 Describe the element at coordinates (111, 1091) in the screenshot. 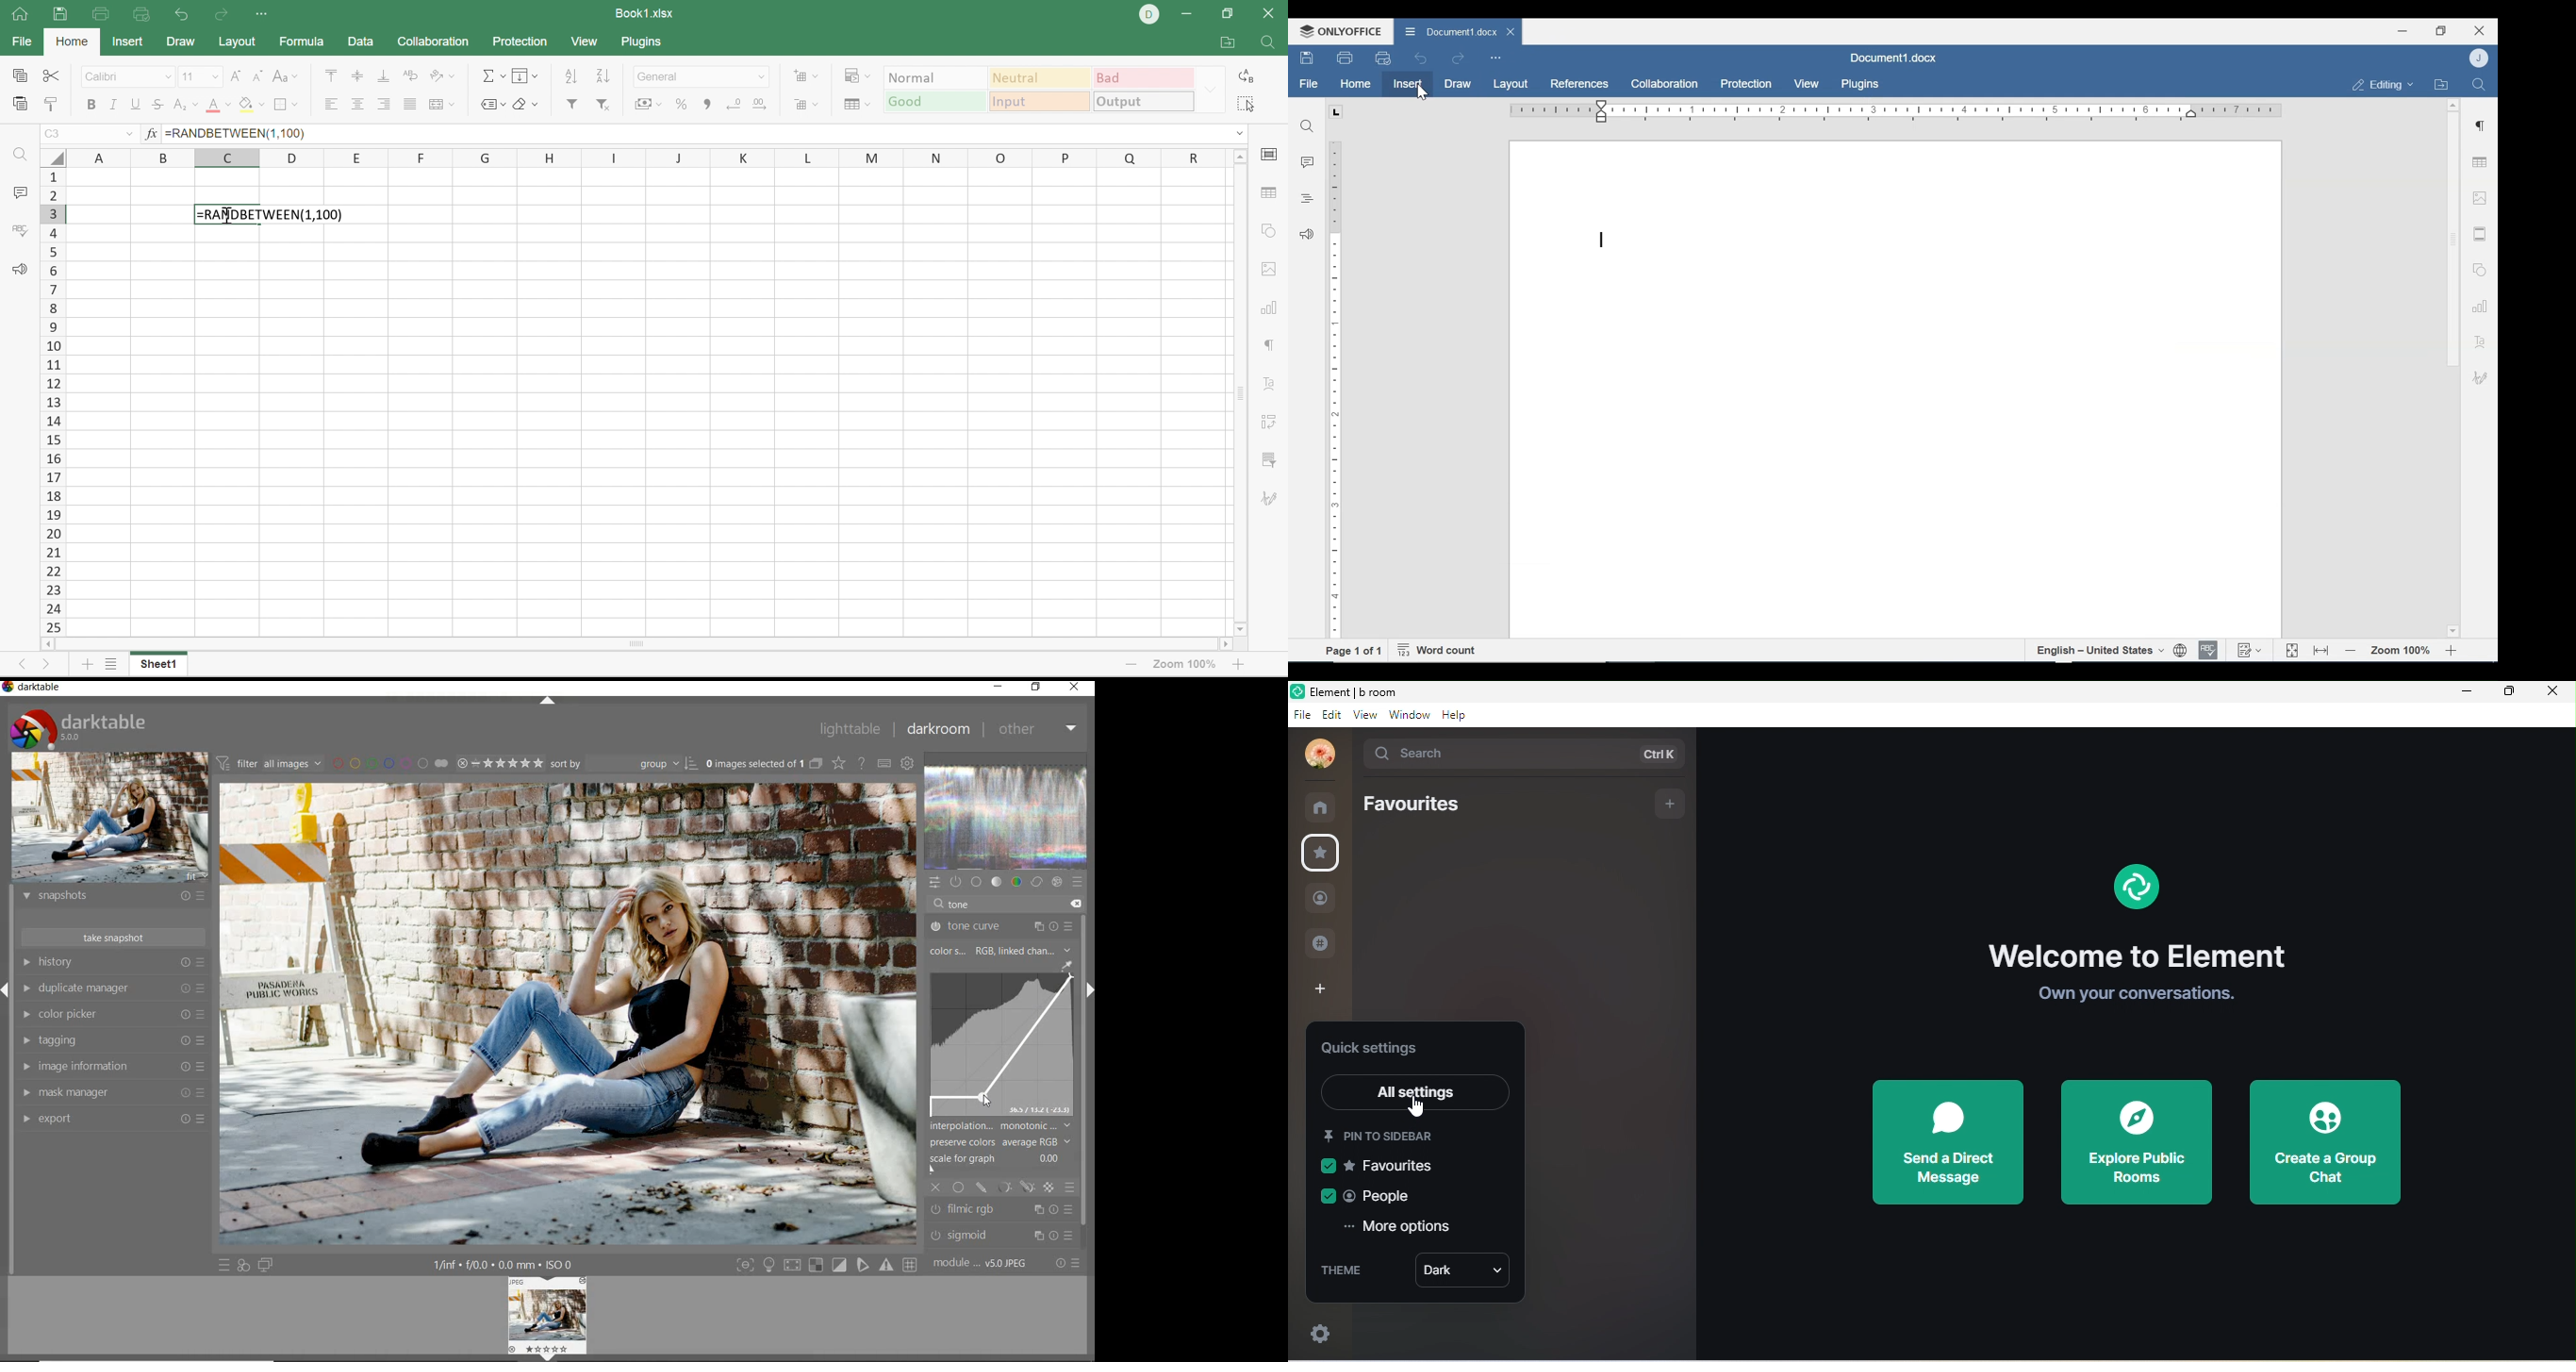

I see `mask manager` at that location.